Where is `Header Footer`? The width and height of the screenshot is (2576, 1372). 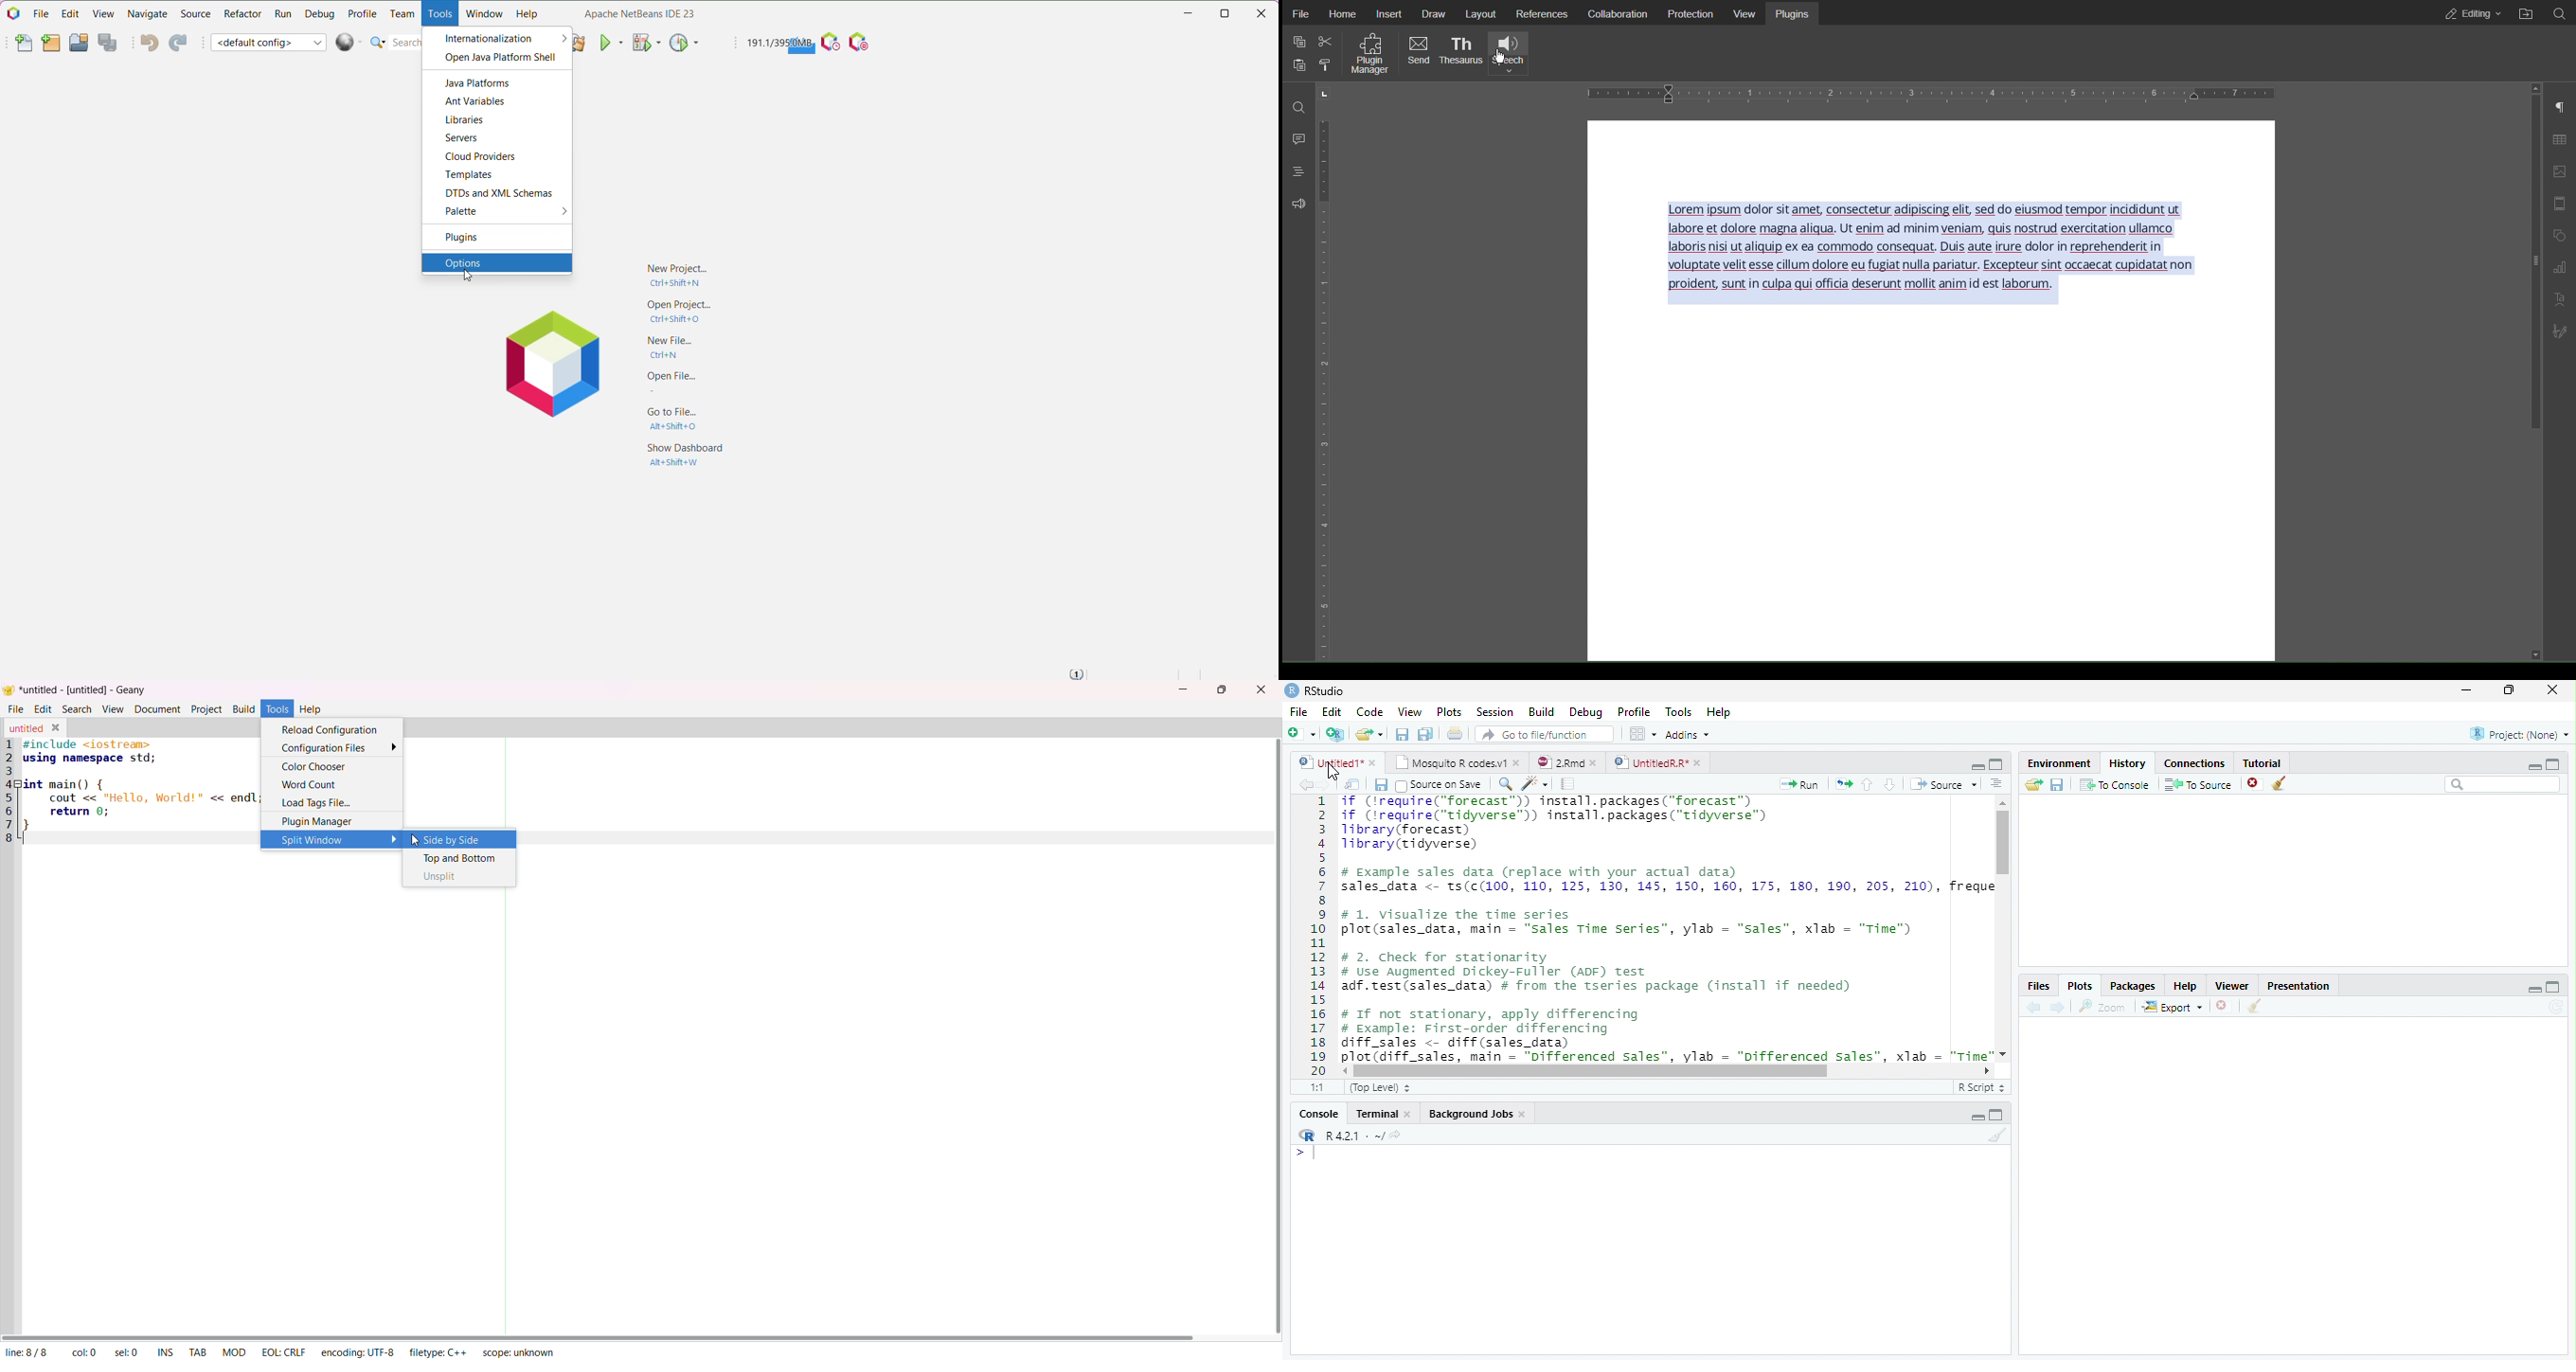 Header Footer is located at coordinates (2561, 205).